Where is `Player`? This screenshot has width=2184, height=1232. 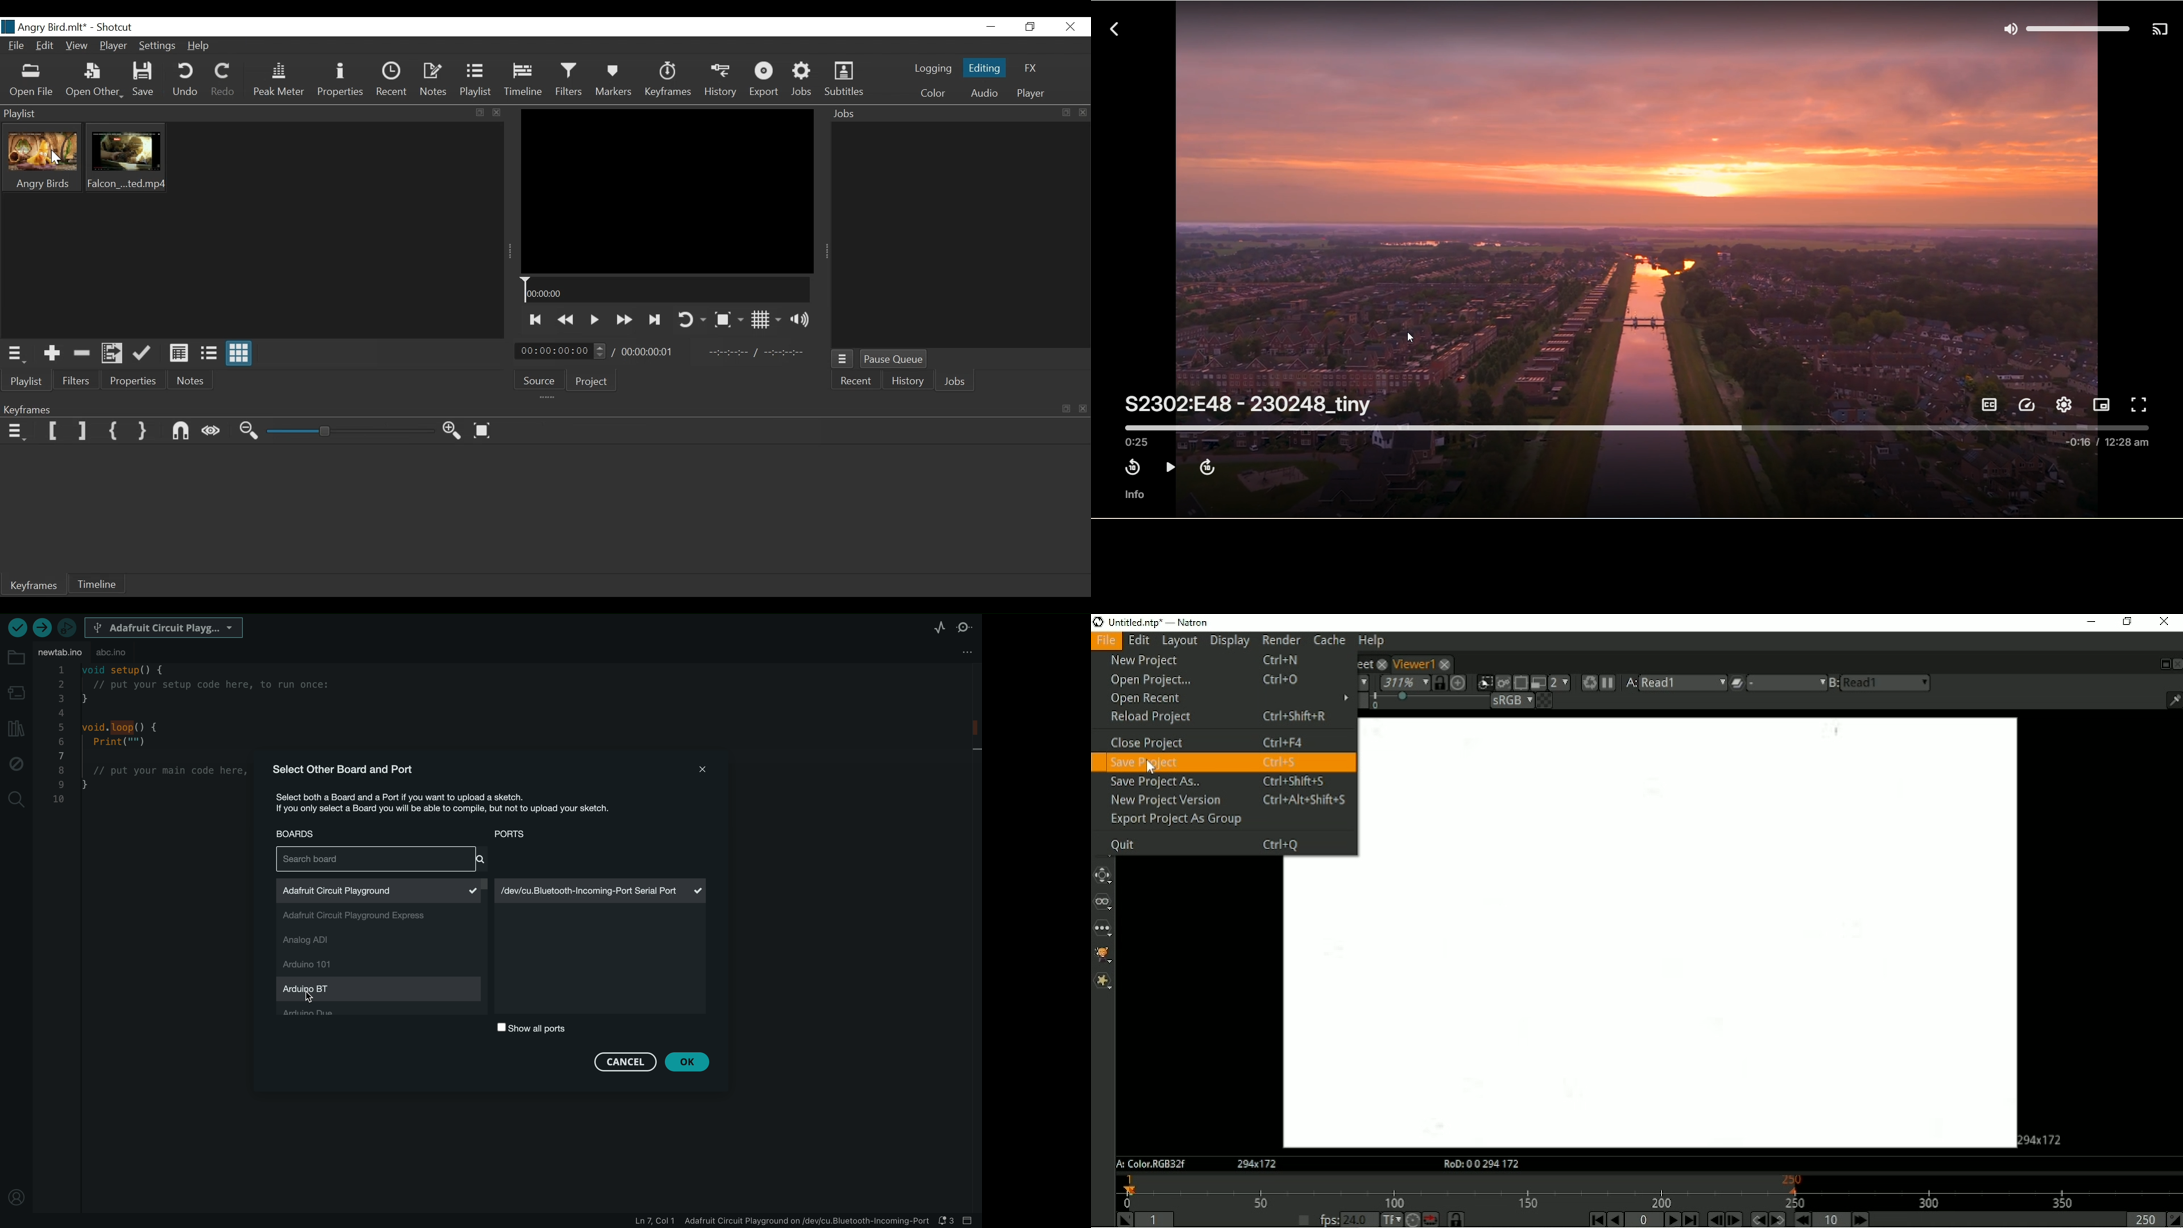 Player is located at coordinates (113, 45).